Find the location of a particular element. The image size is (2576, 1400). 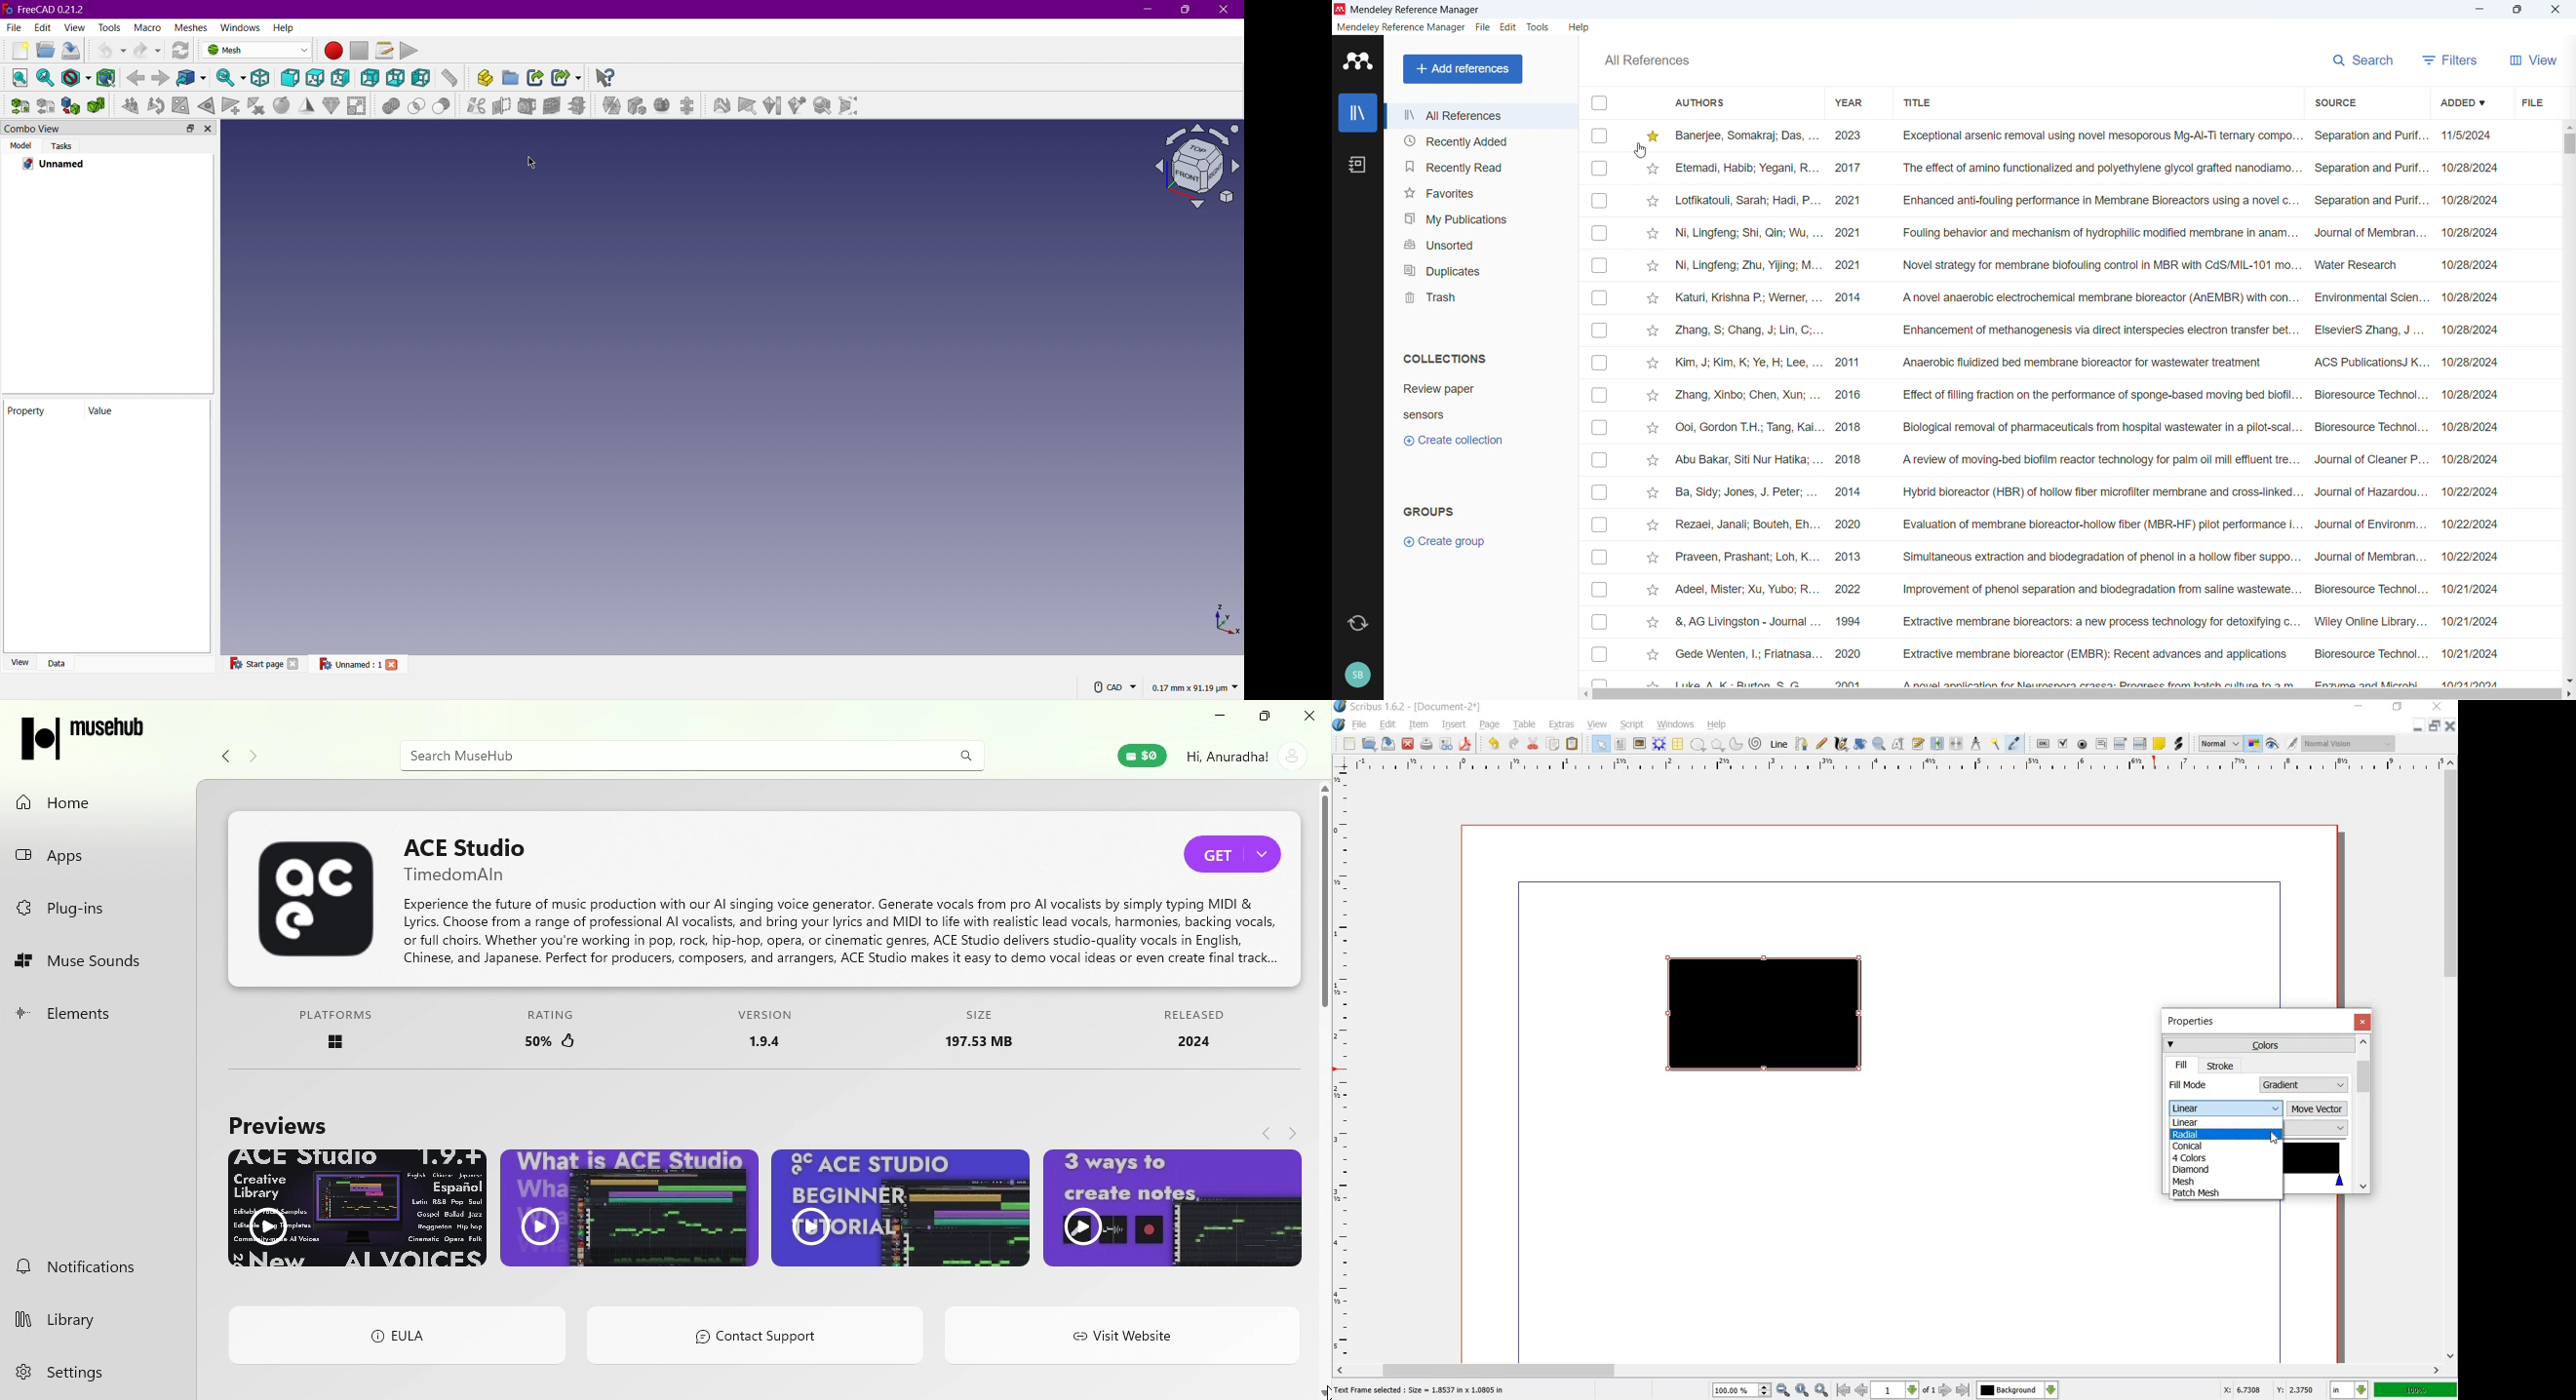

Check solid mesh is located at coordinates (822, 108).